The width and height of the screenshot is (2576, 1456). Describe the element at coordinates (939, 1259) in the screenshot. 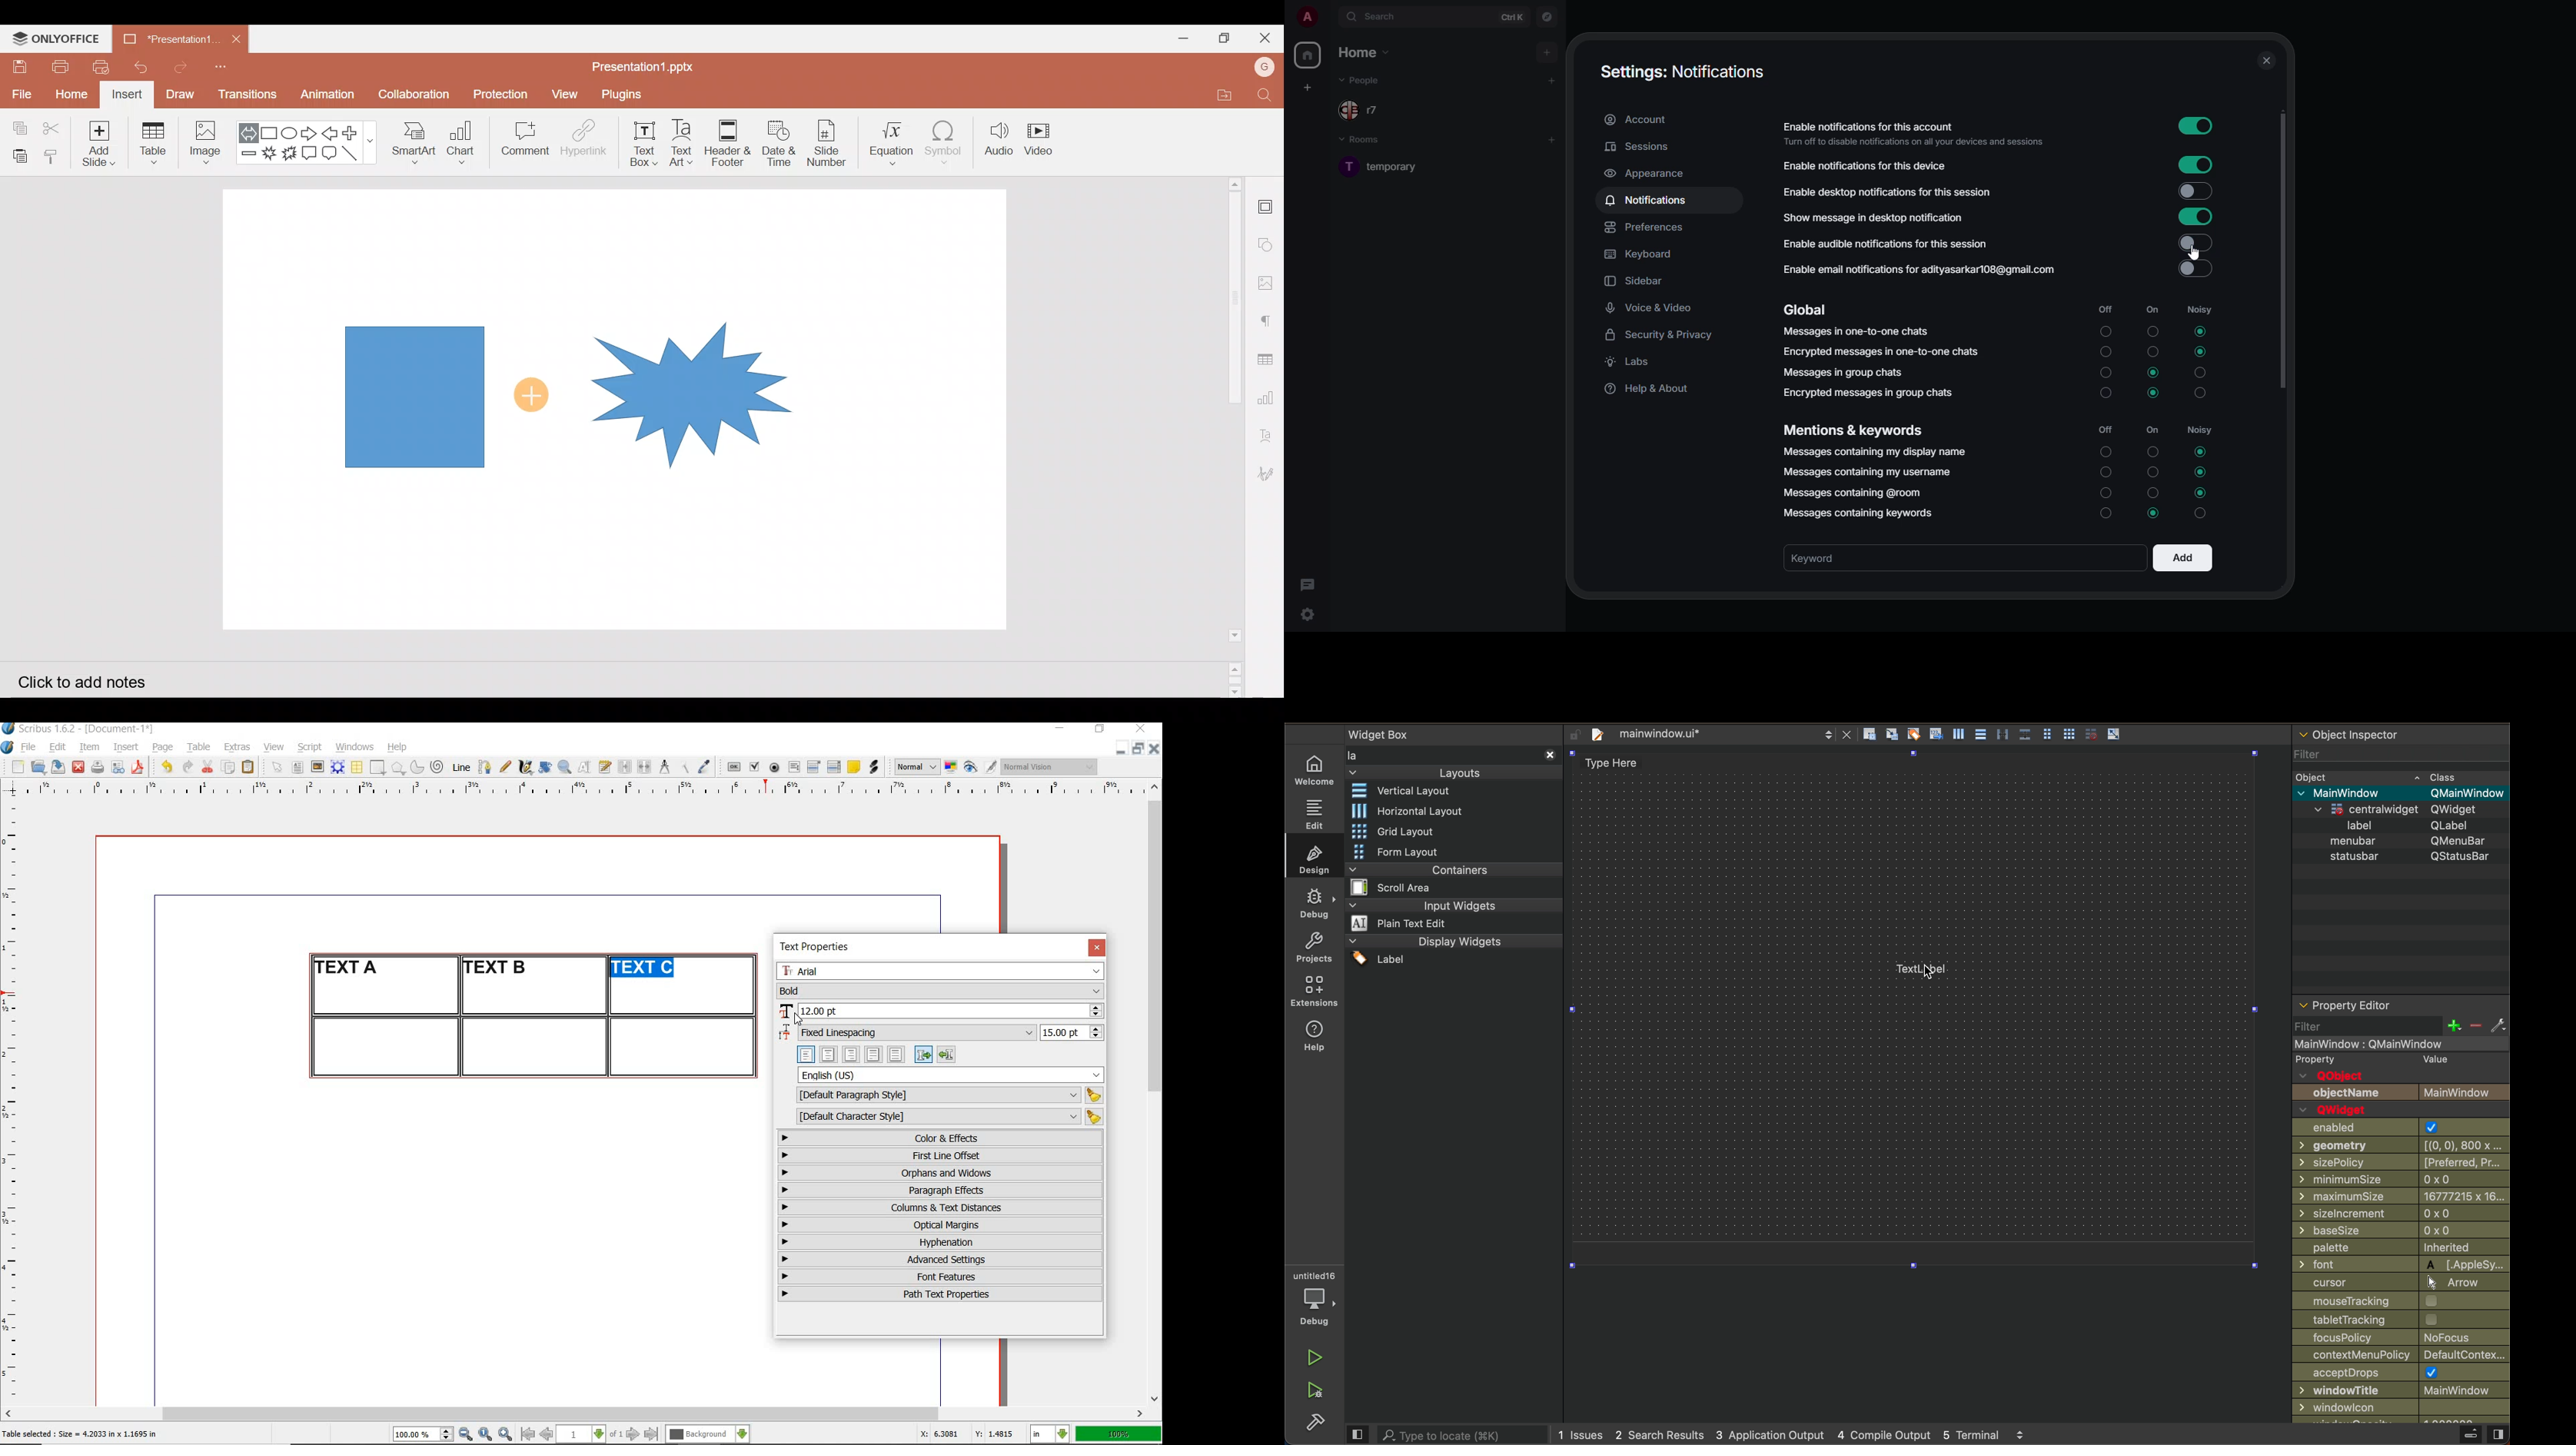

I see `advanced settings` at that location.